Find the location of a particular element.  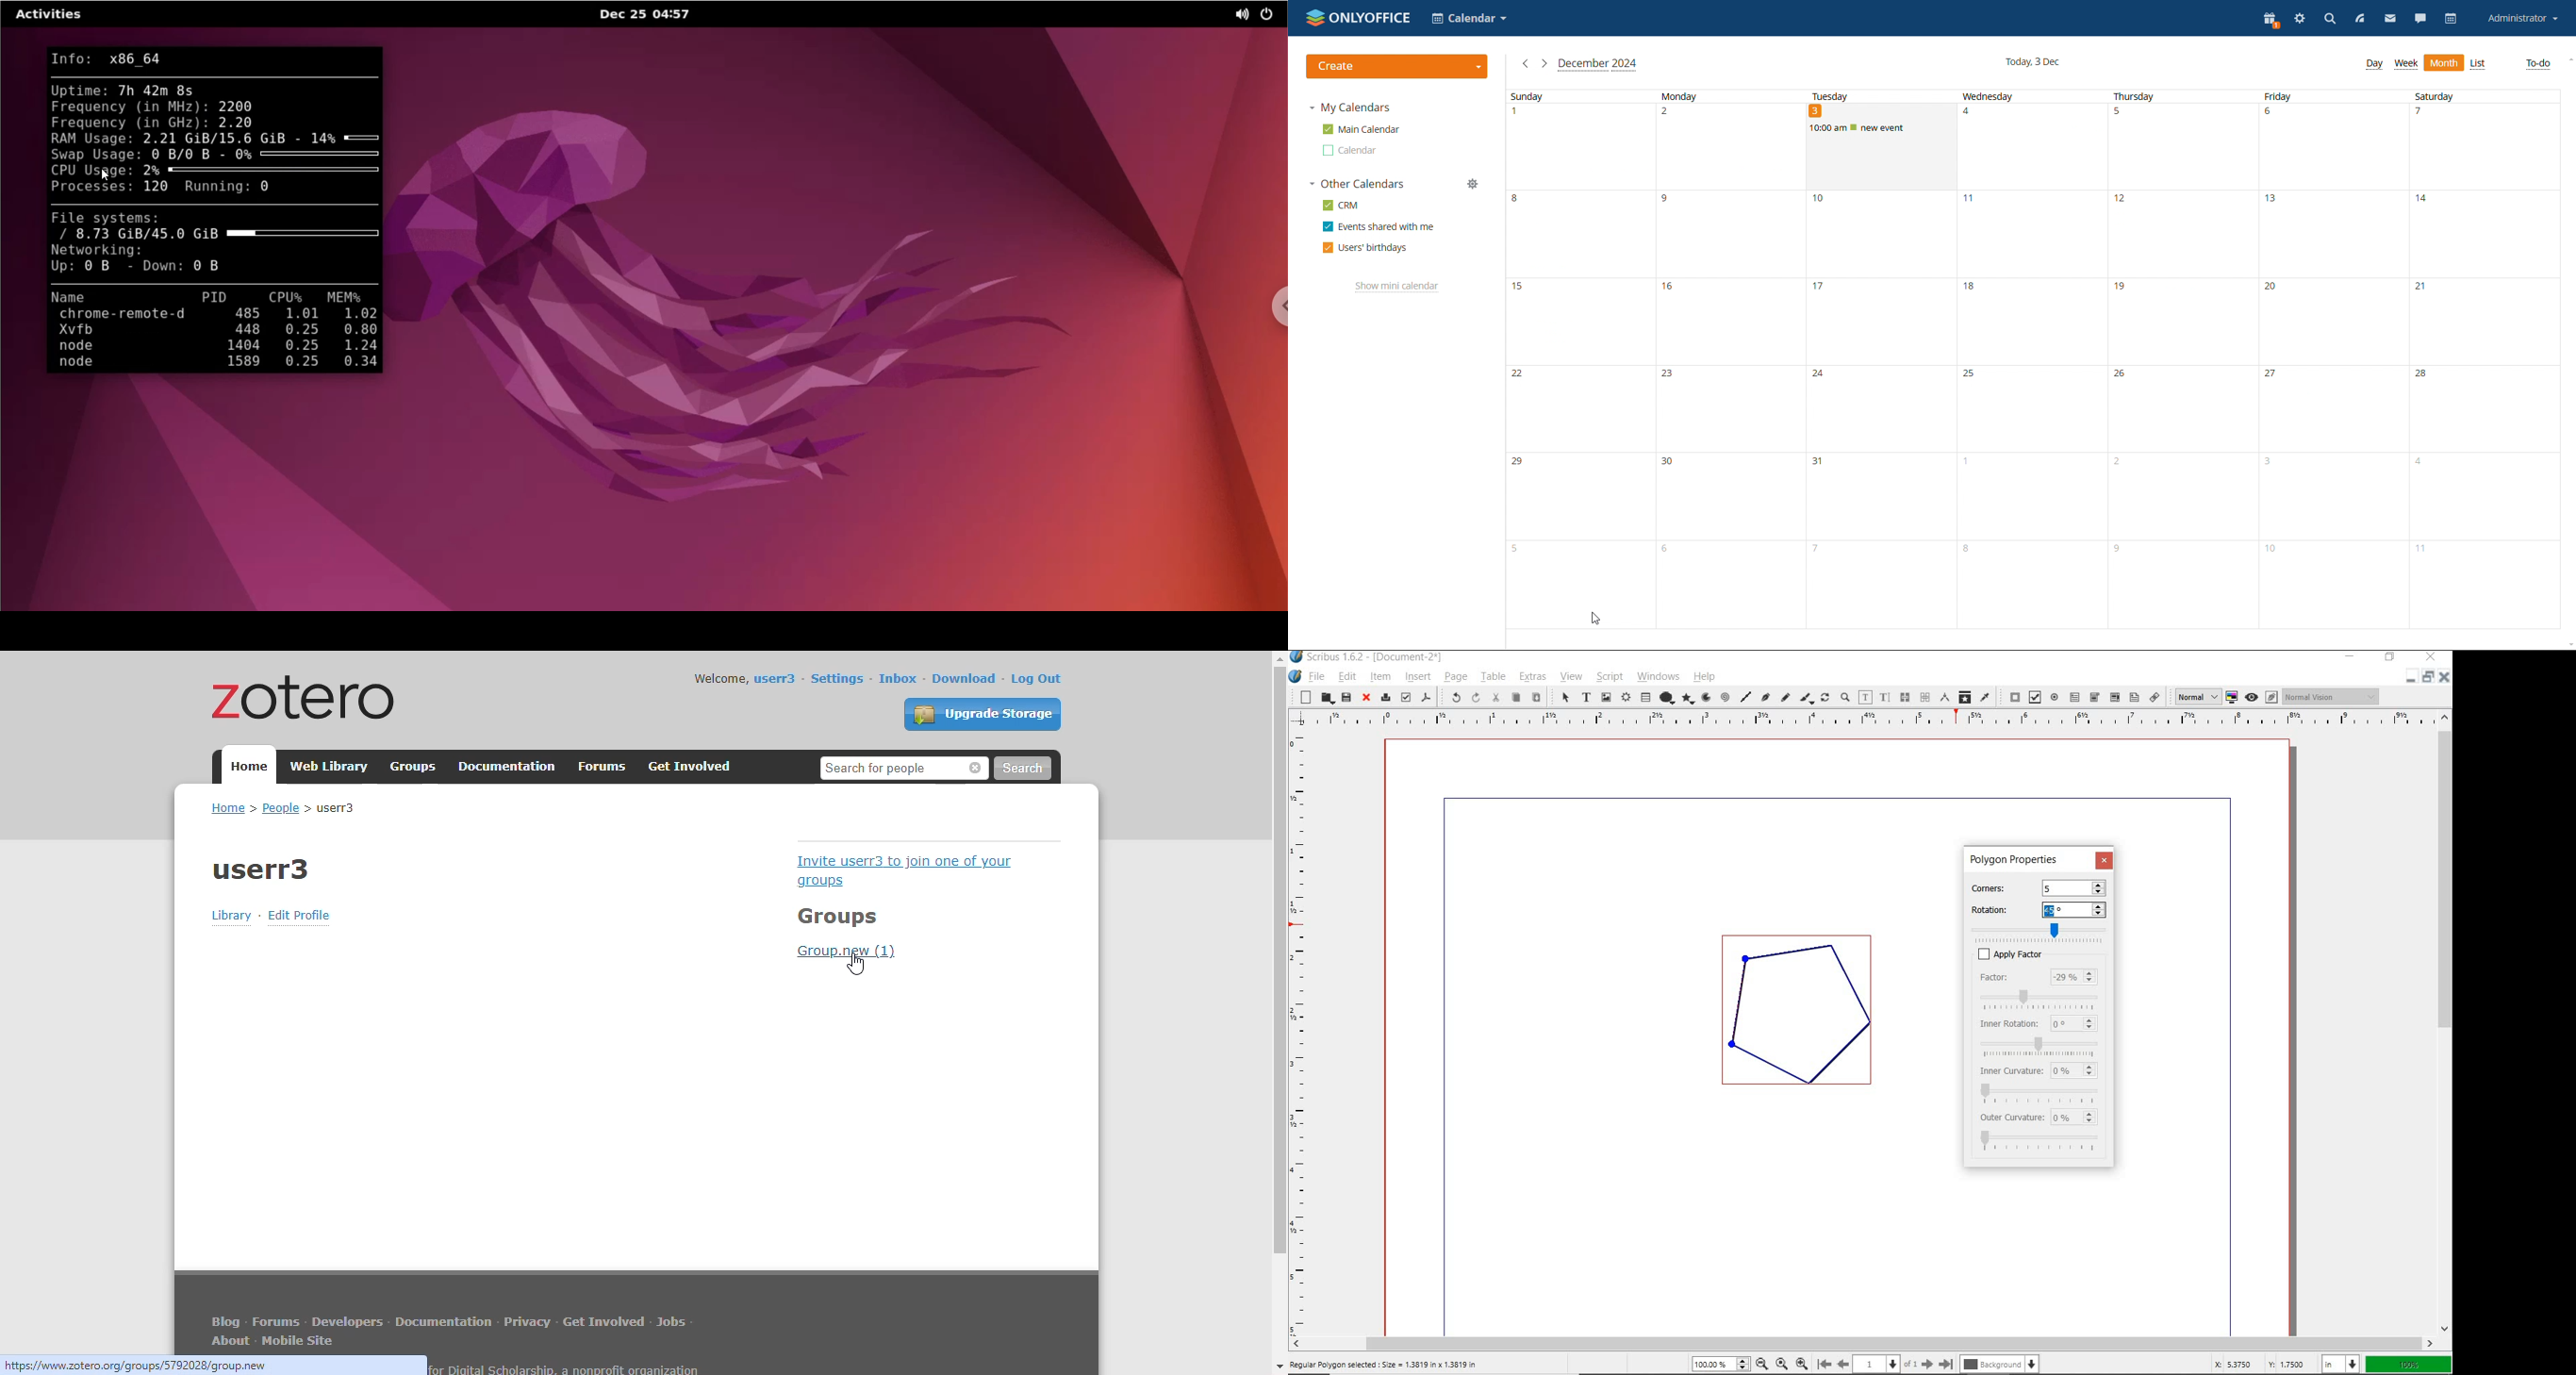

table is located at coordinates (1647, 697).